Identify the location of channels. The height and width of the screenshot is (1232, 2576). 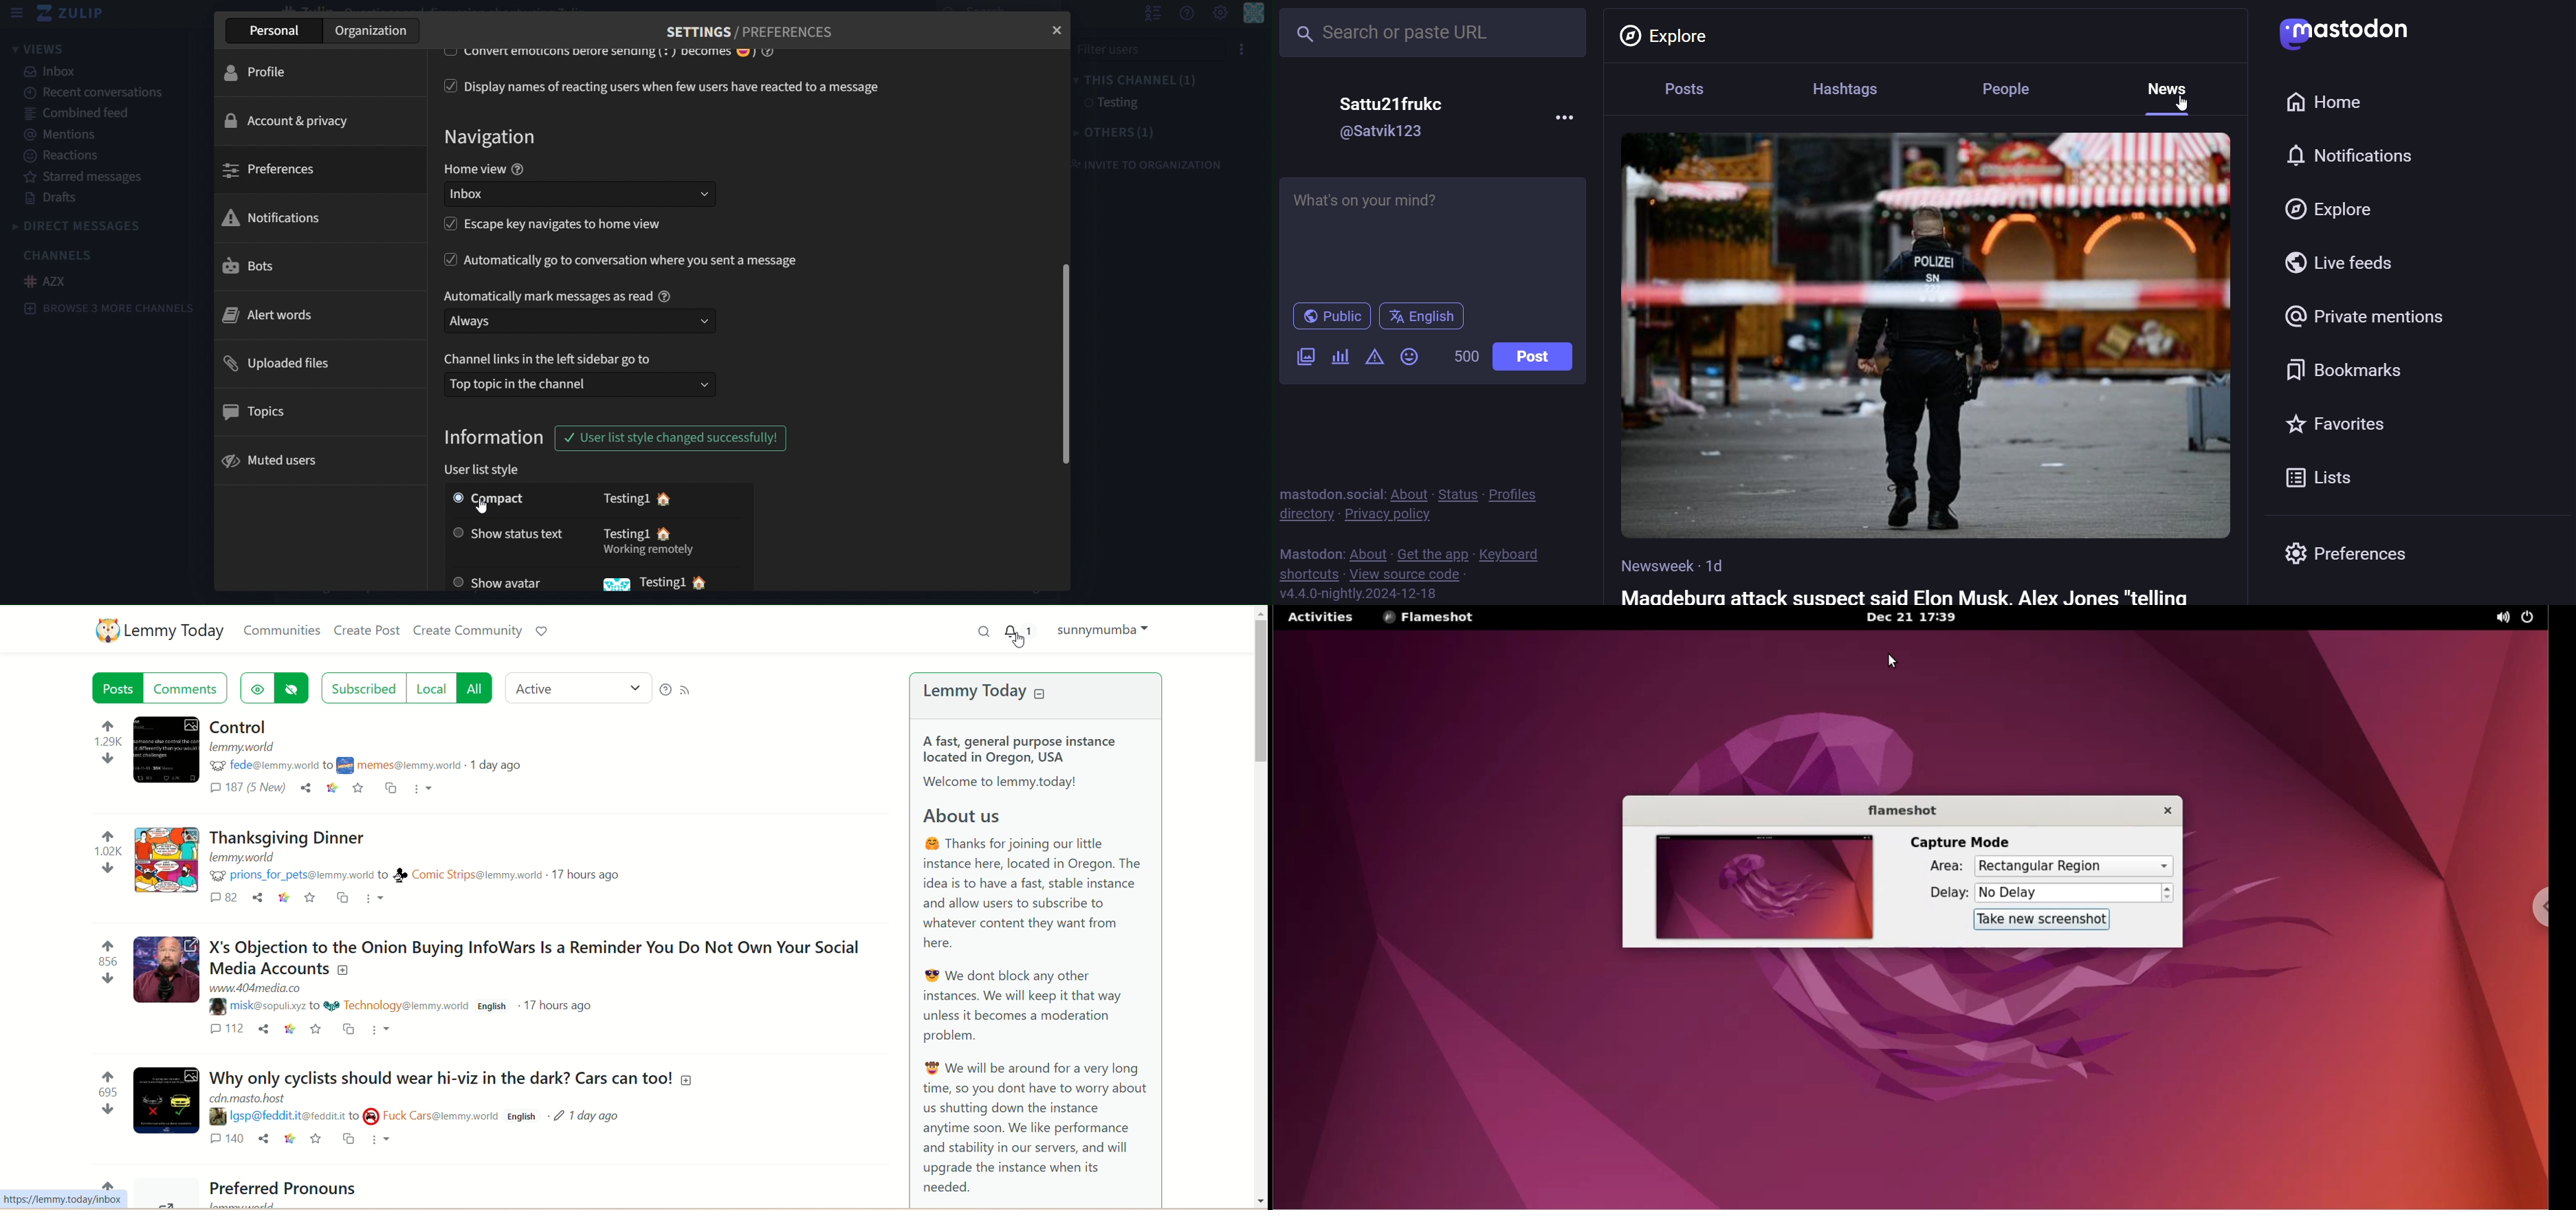
(60, 256).